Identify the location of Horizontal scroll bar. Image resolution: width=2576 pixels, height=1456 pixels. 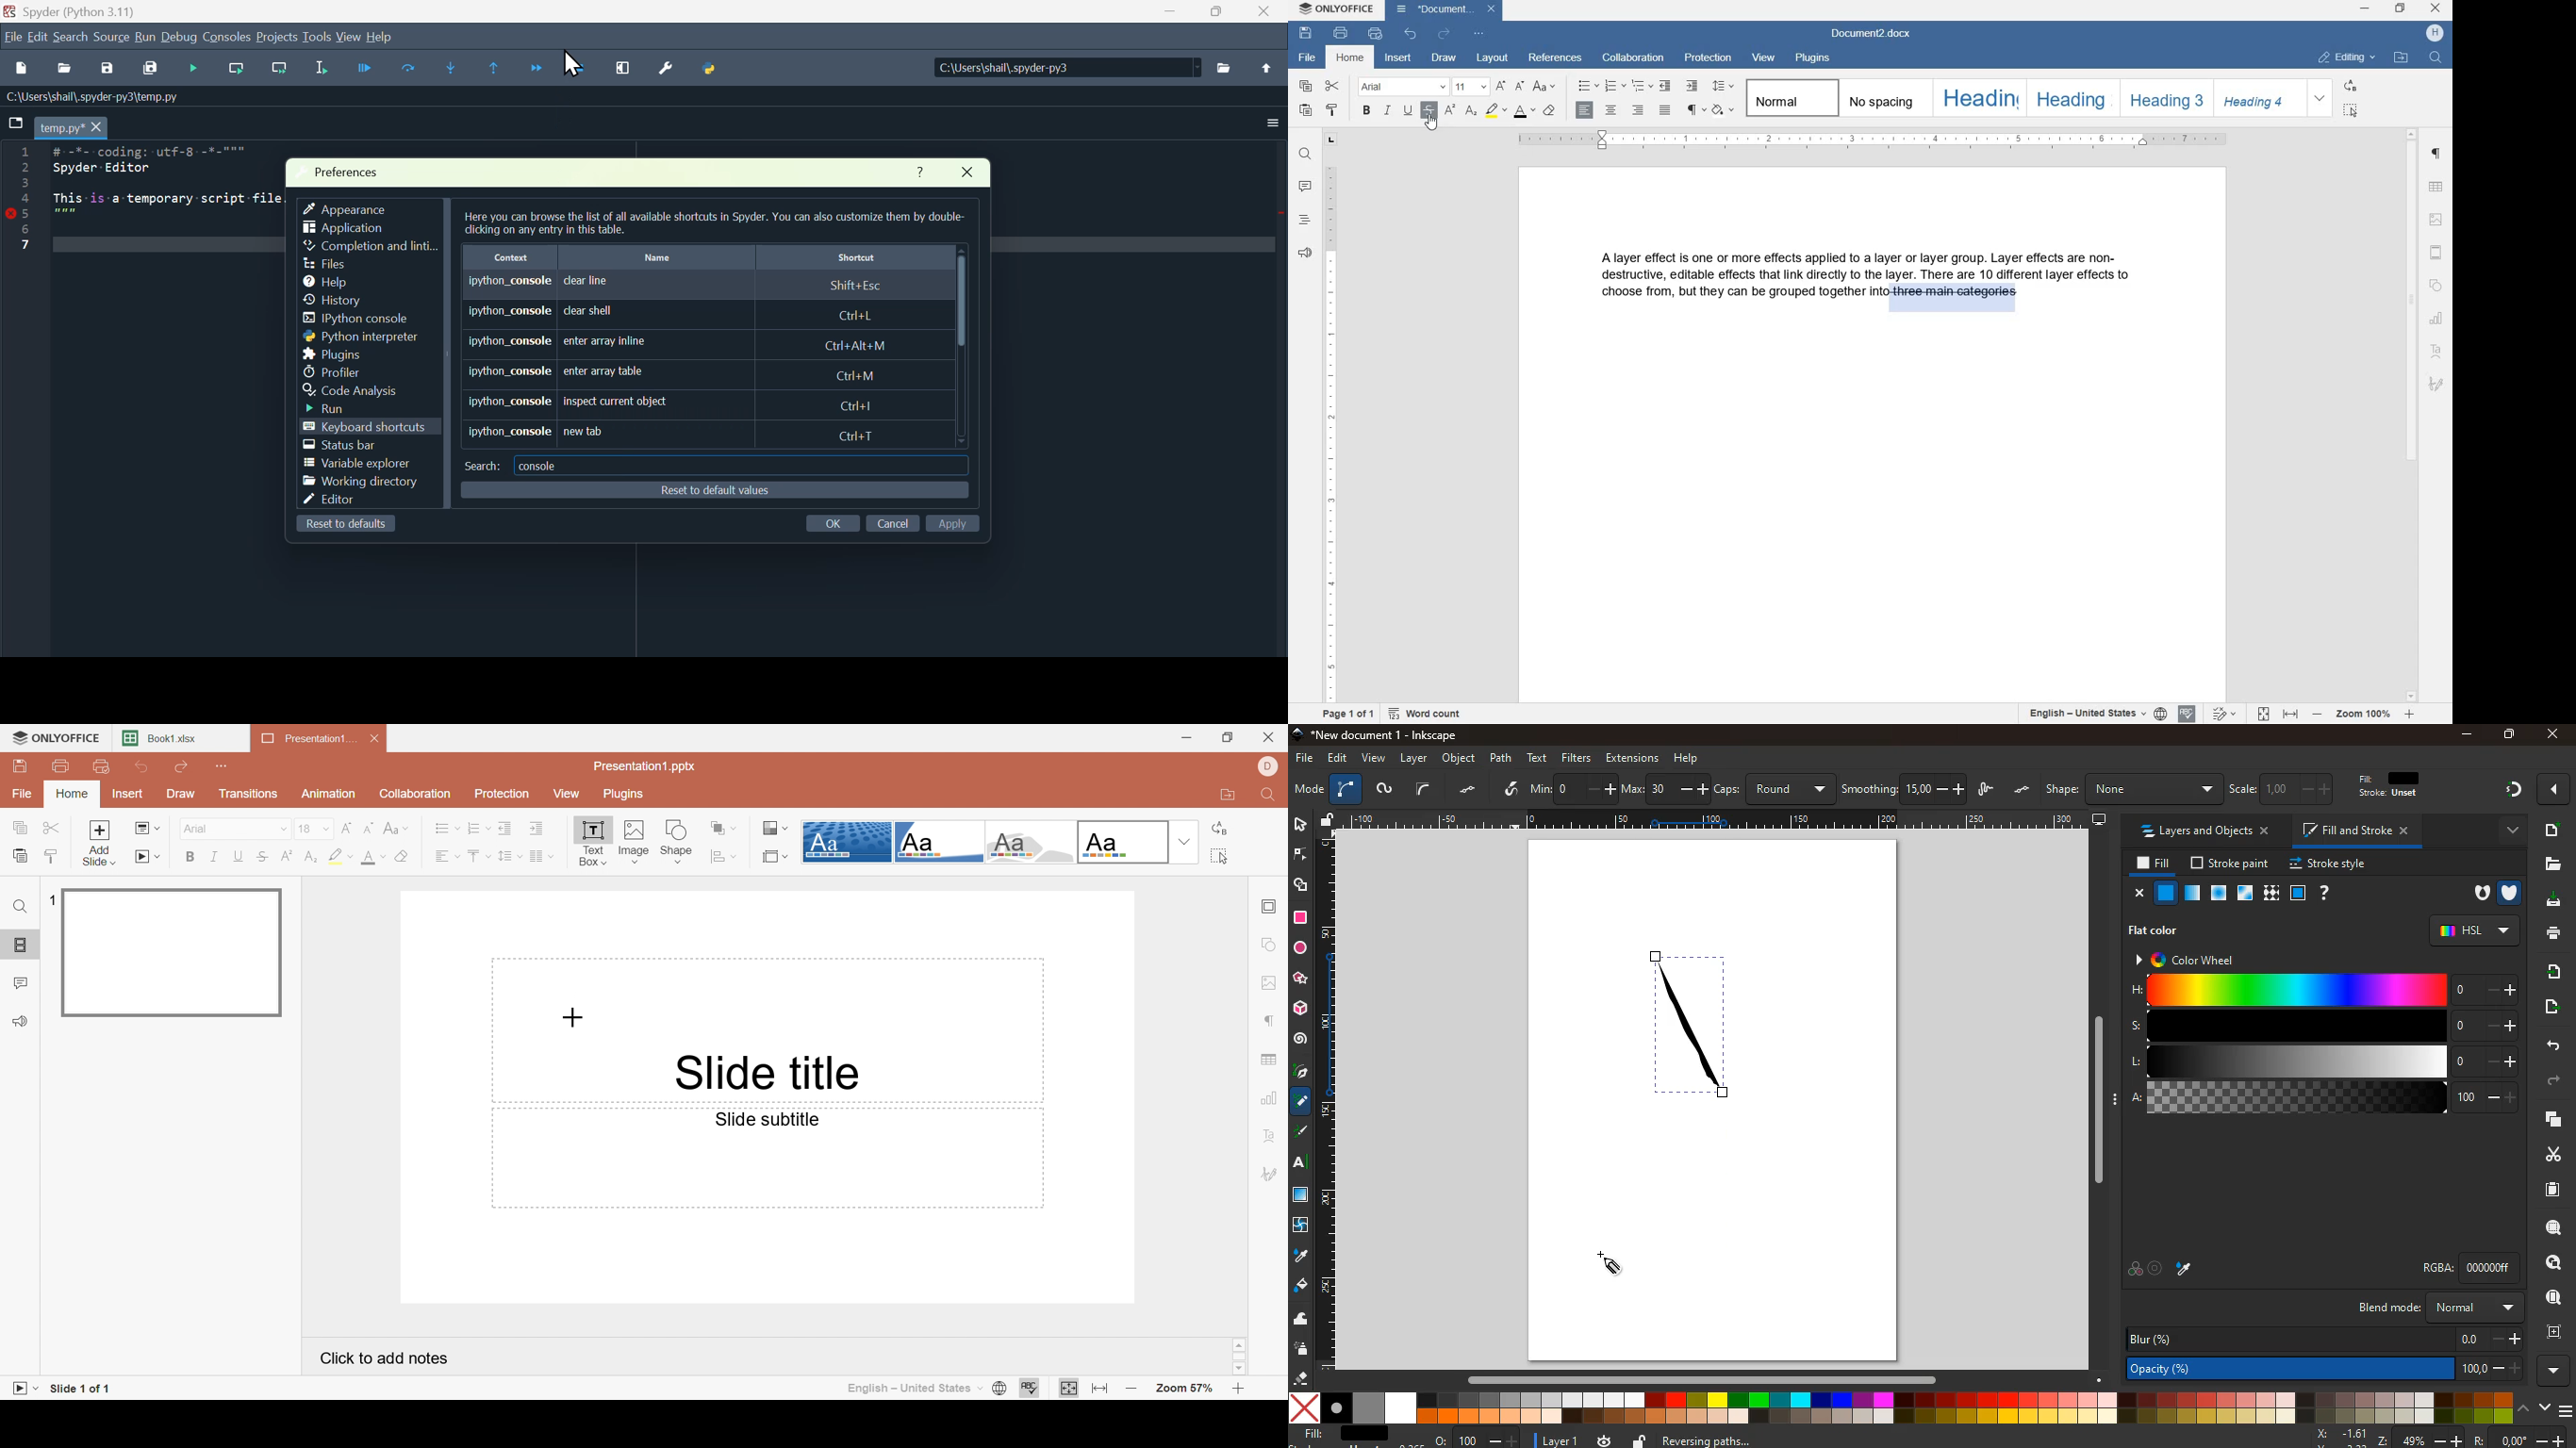
(1693, 1379).